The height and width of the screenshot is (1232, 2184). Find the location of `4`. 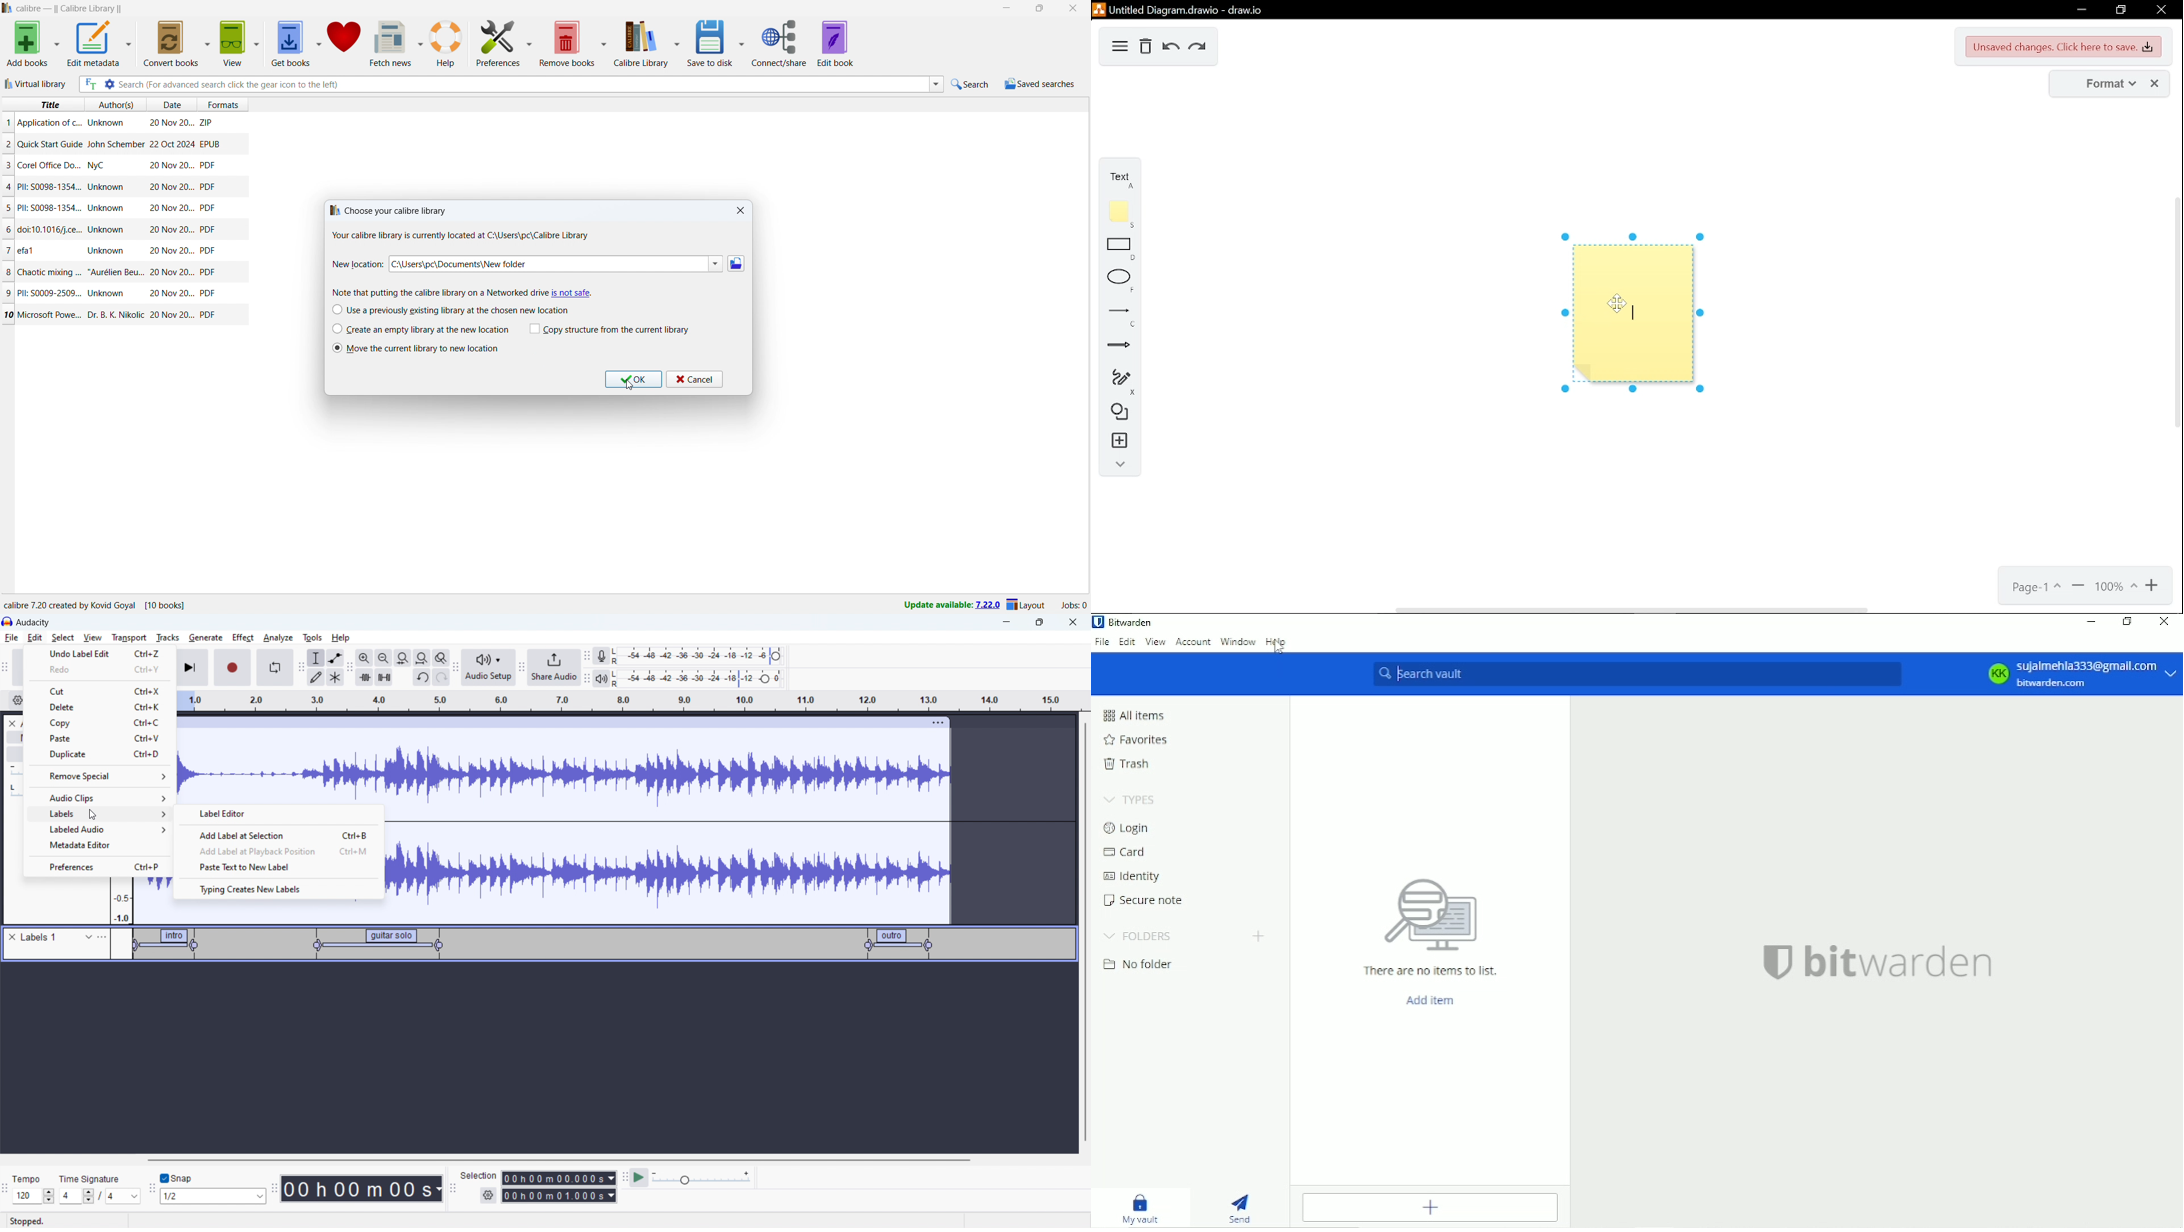

4 is located at coordinates (9, 187).